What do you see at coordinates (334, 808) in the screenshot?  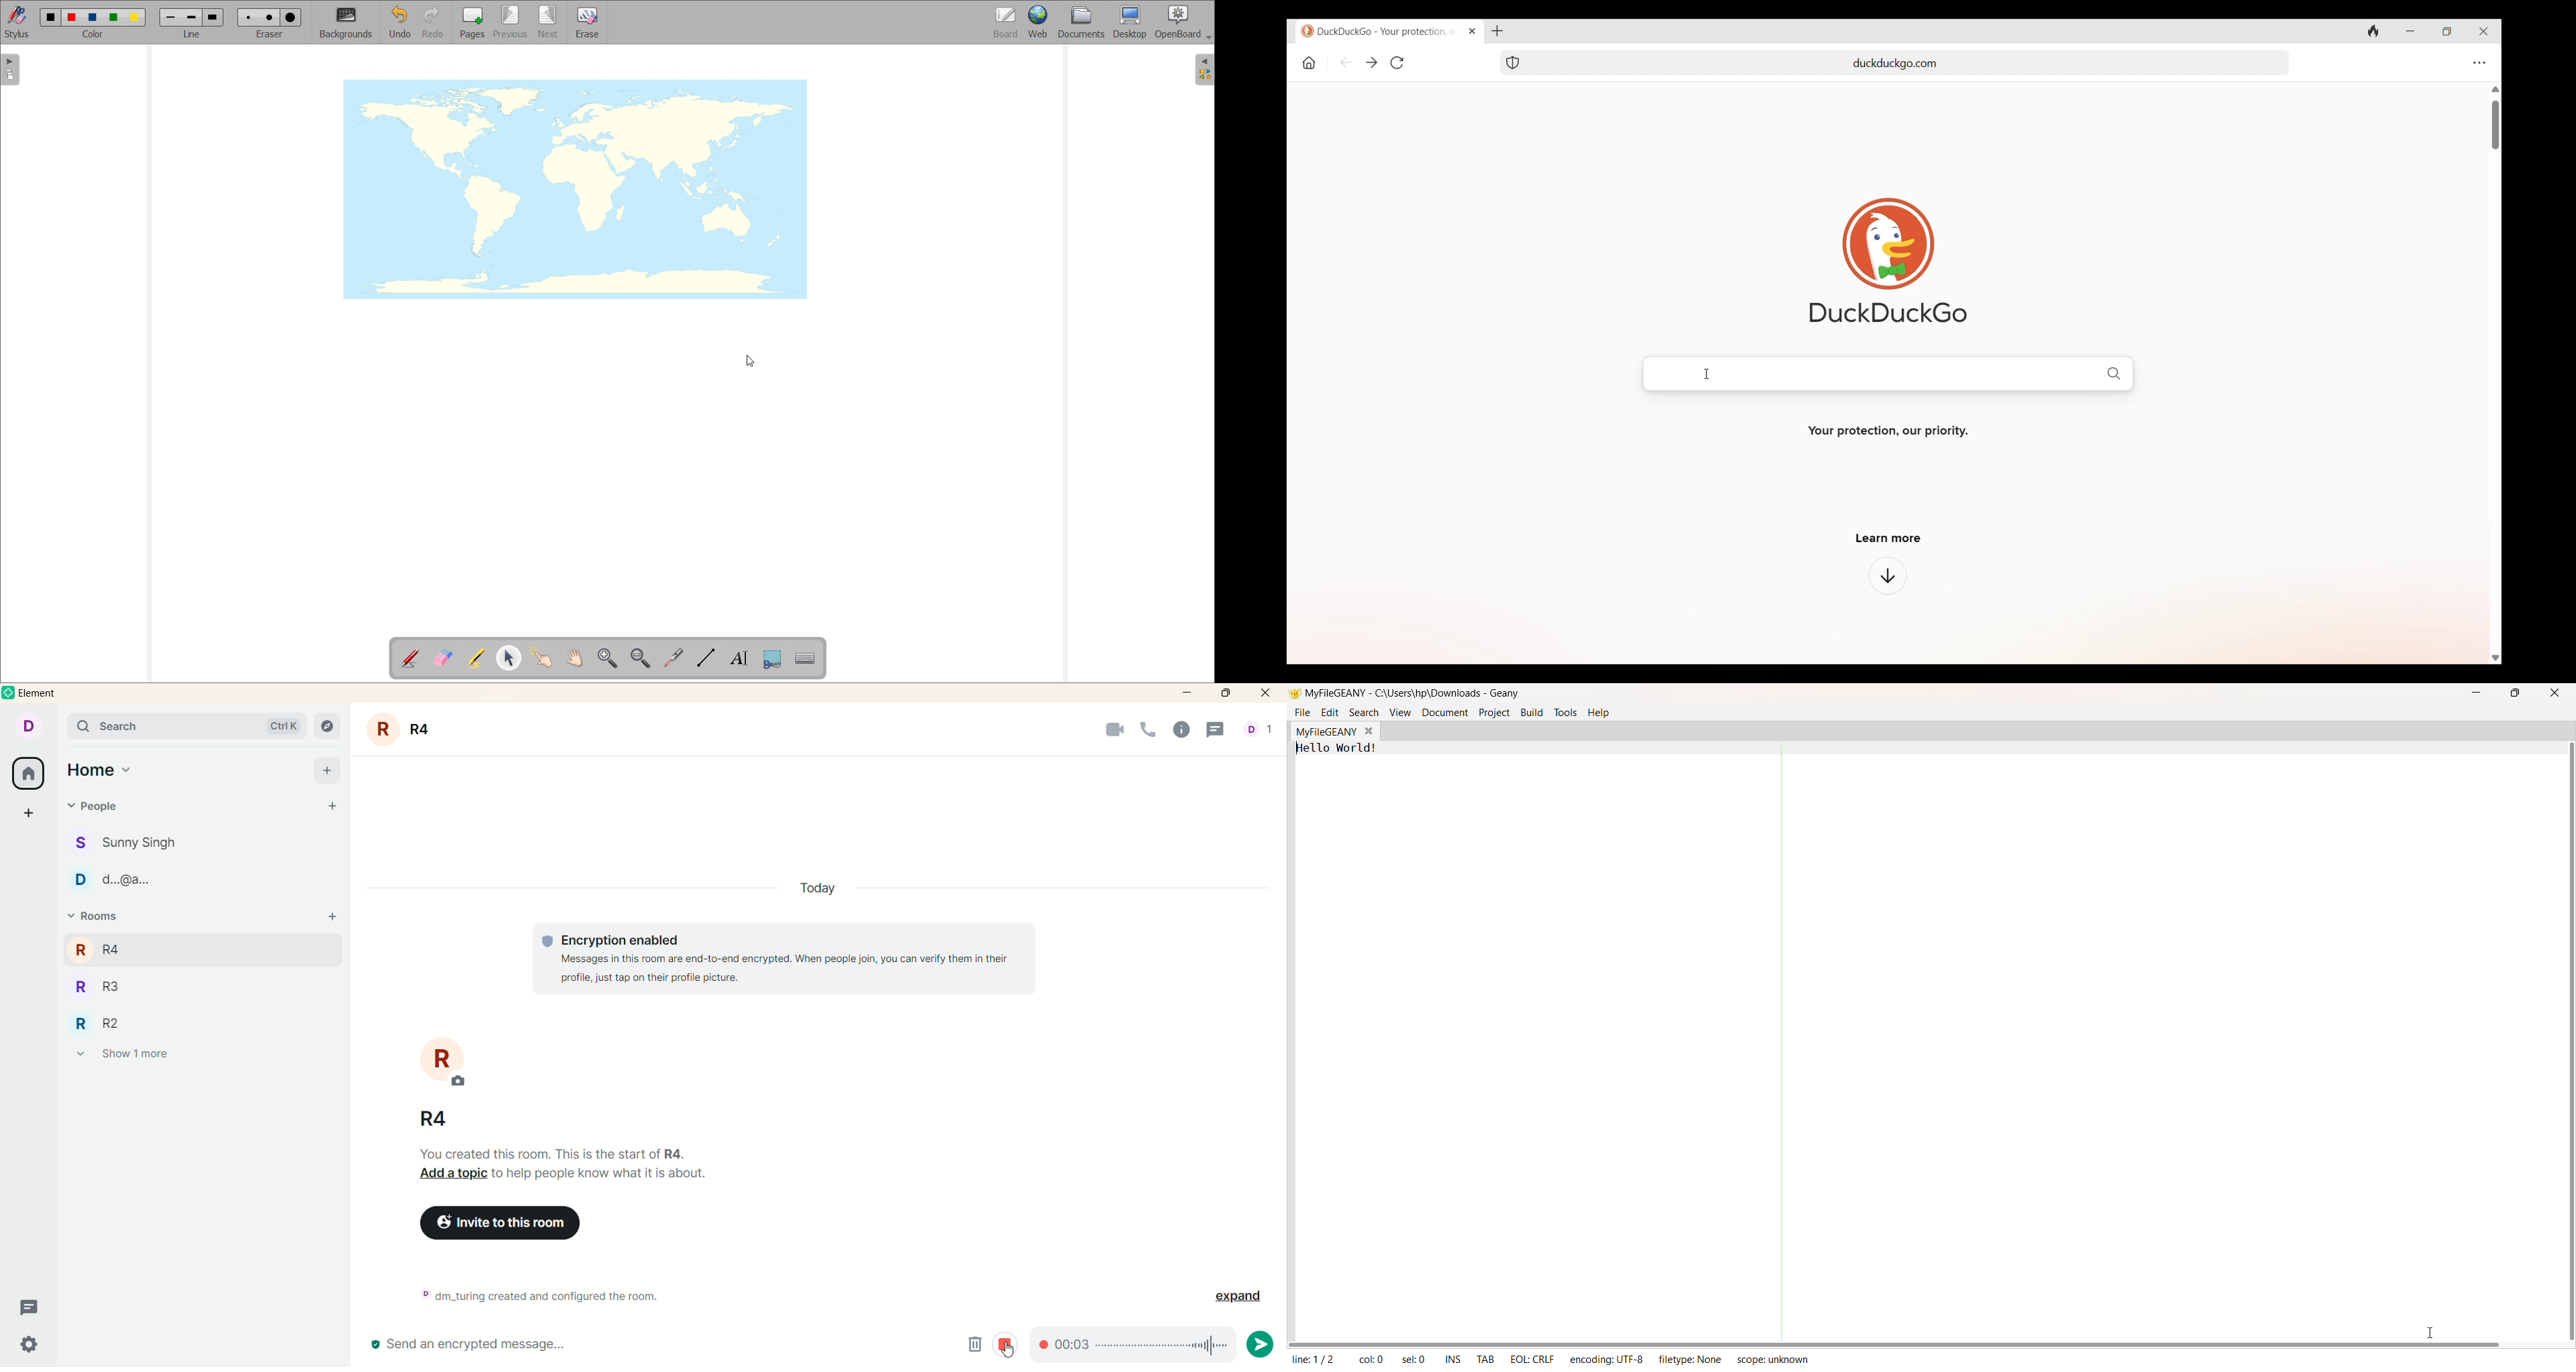 I see `start chat` at bounding box center [334, 808].